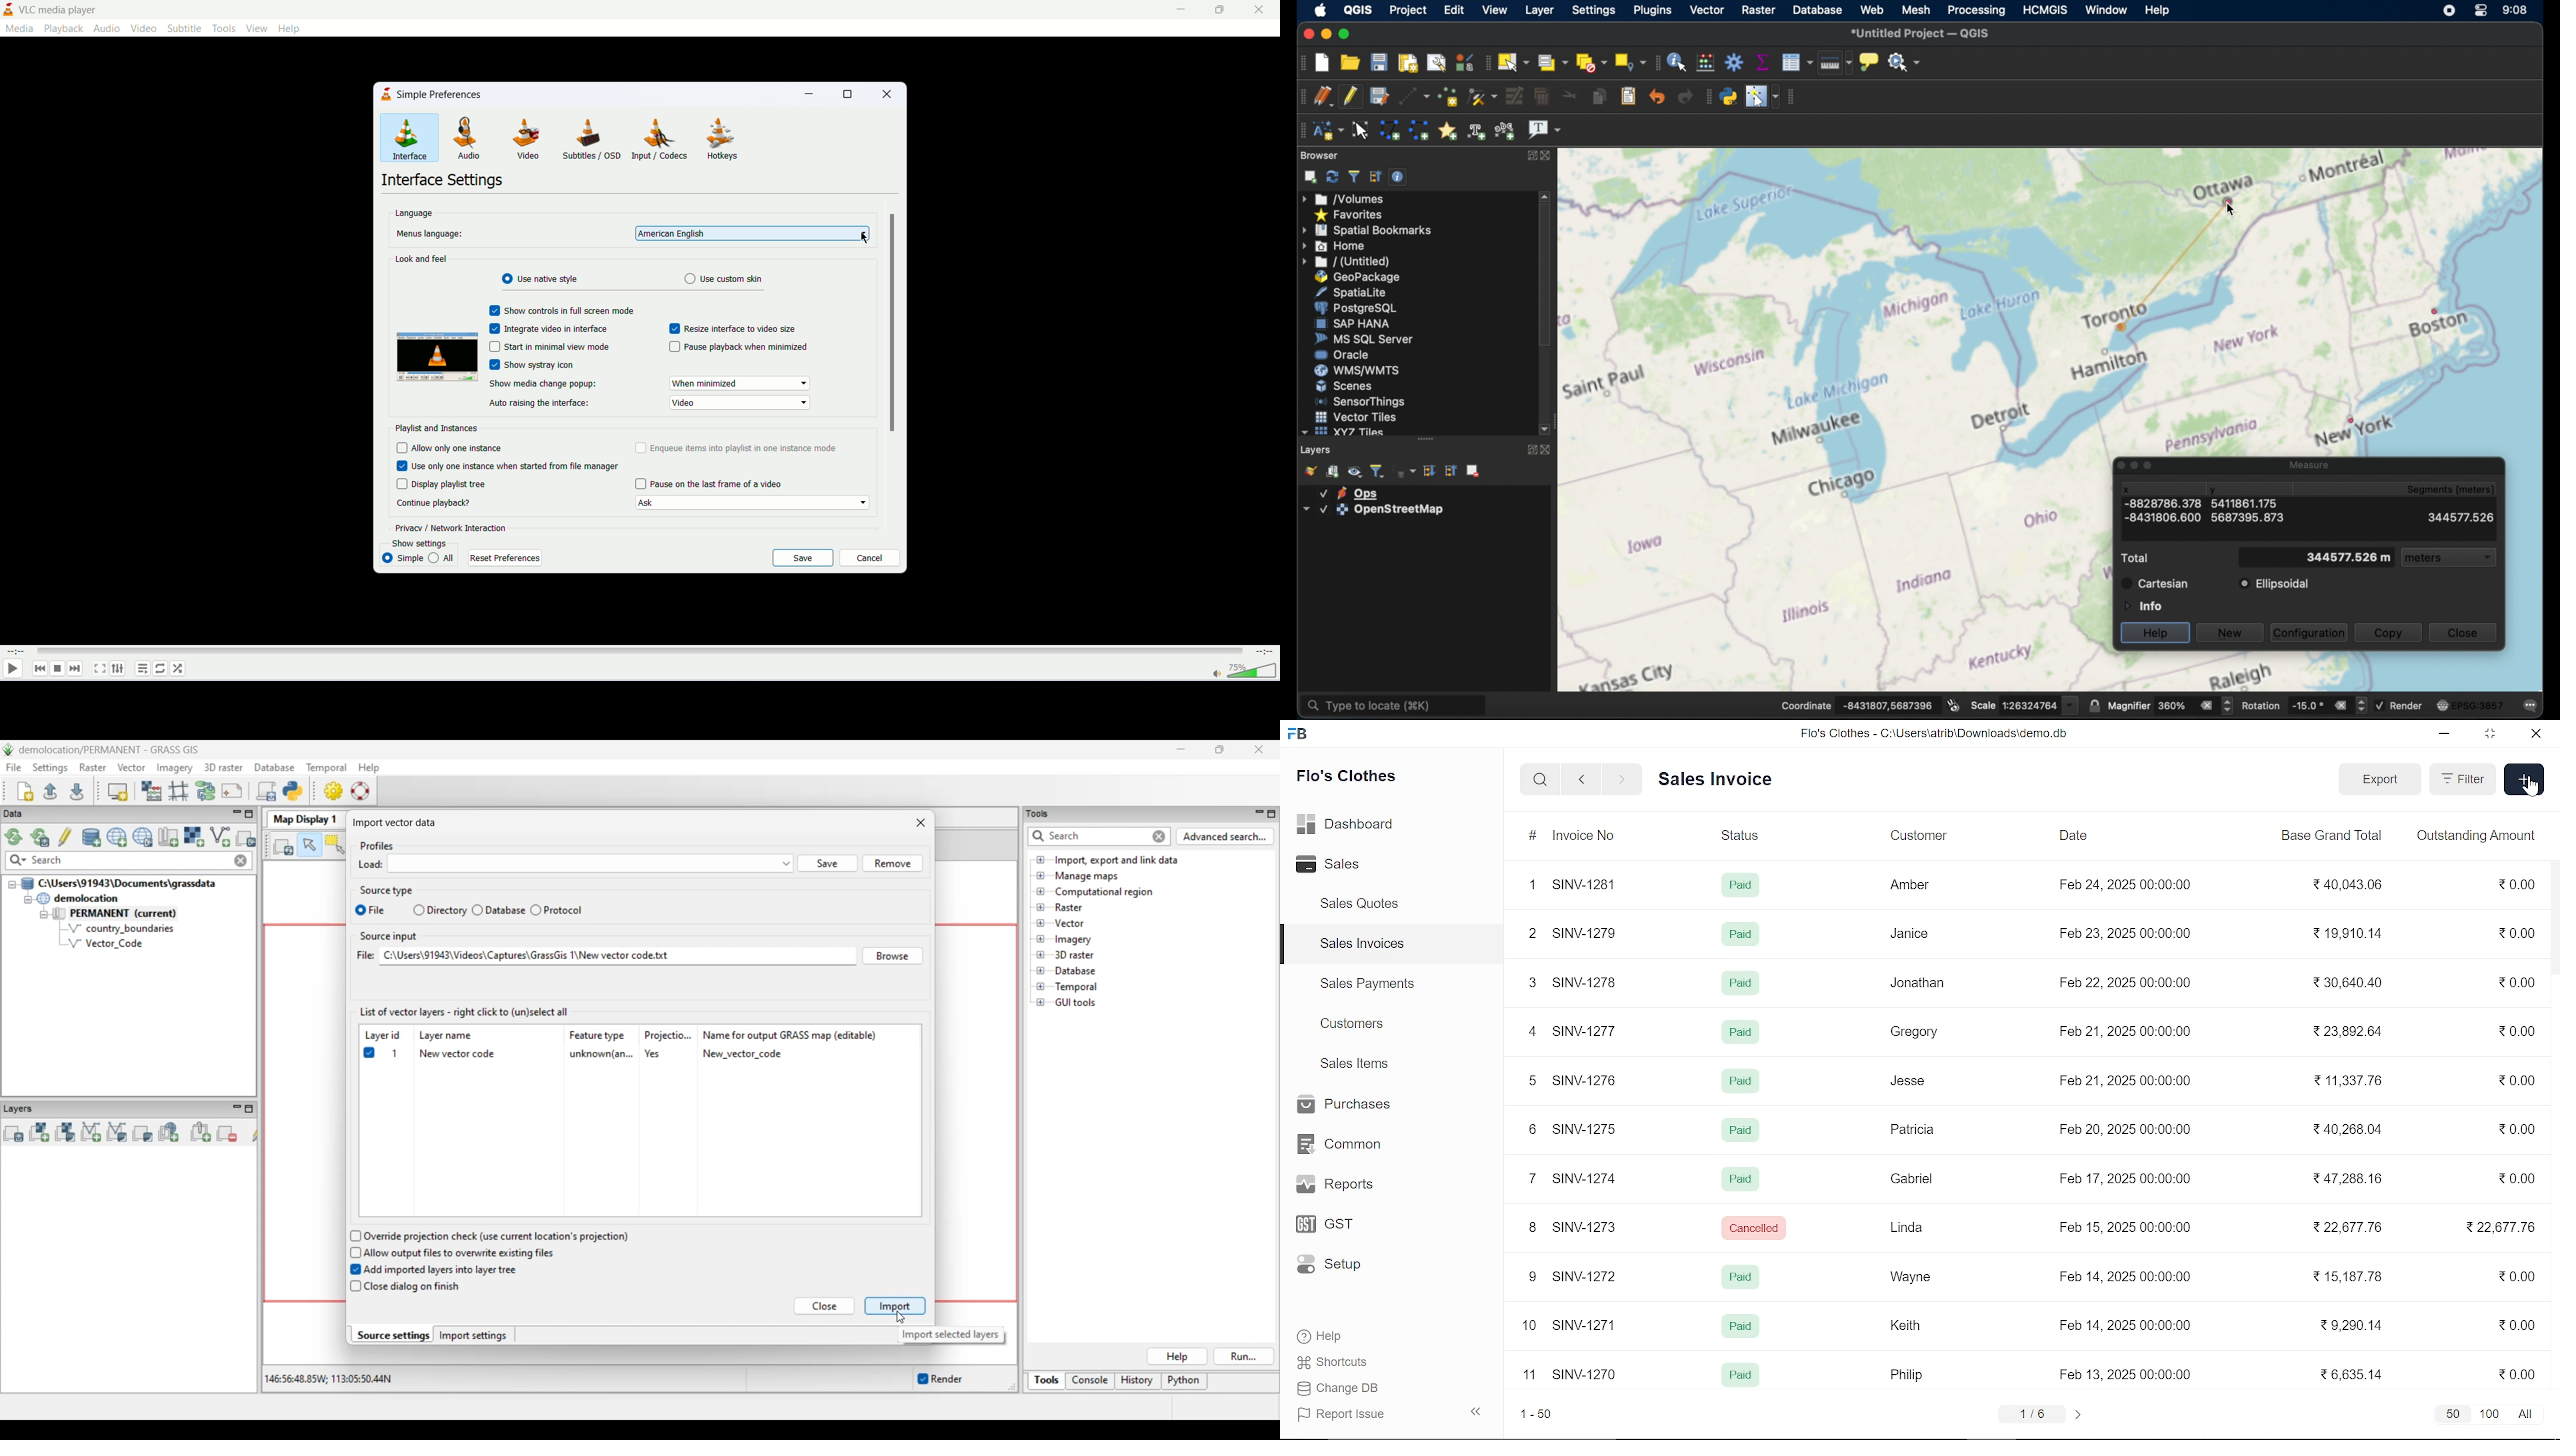 Image resolution: width=2576 pixels, height=1456 pixels. I want to click on reset preferences, so click(504, 559).